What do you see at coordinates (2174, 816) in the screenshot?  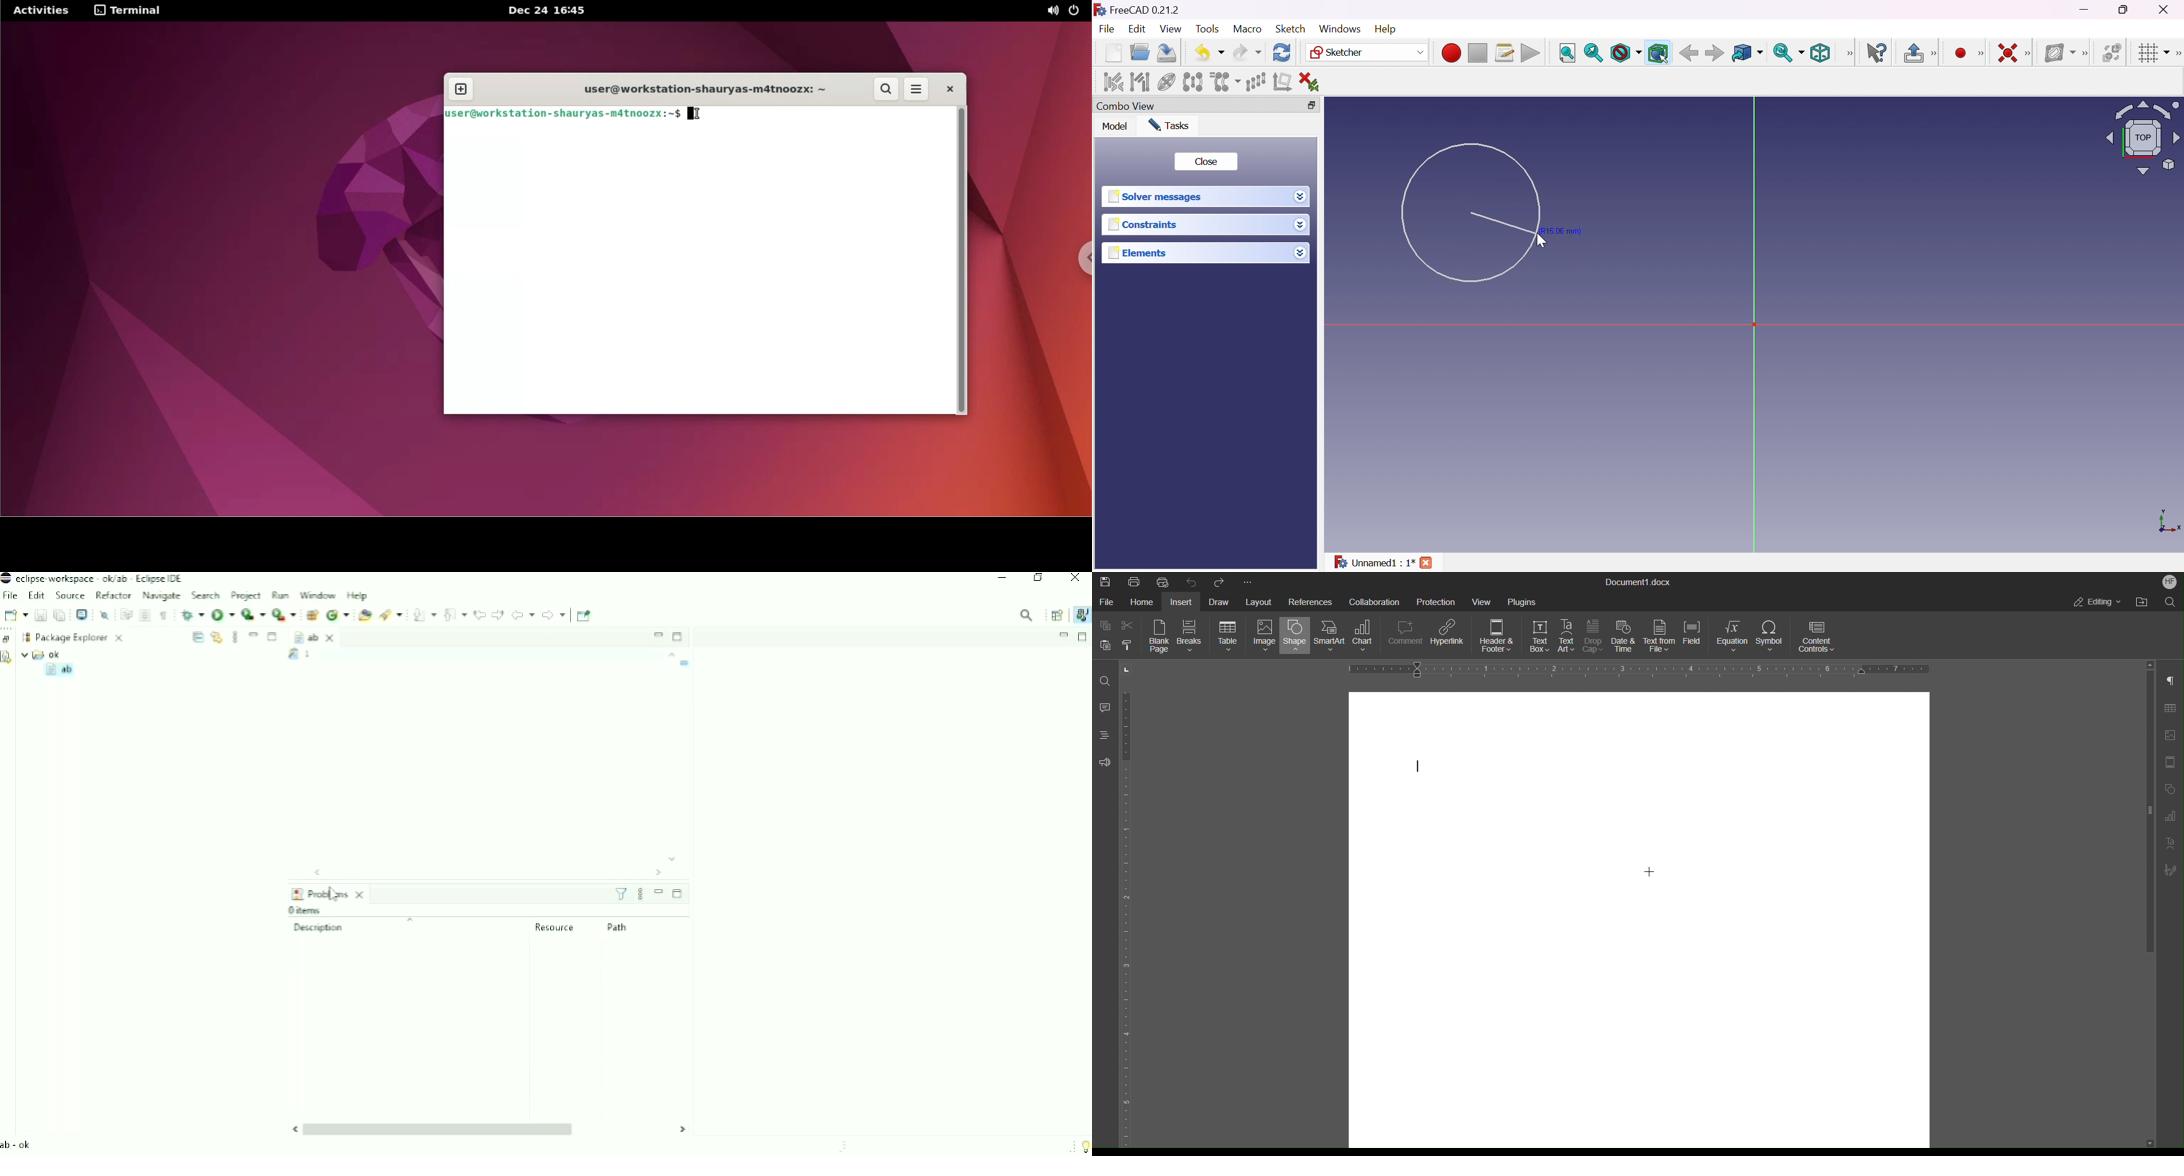 I see `Graph` at bounding box center [2174, 816].